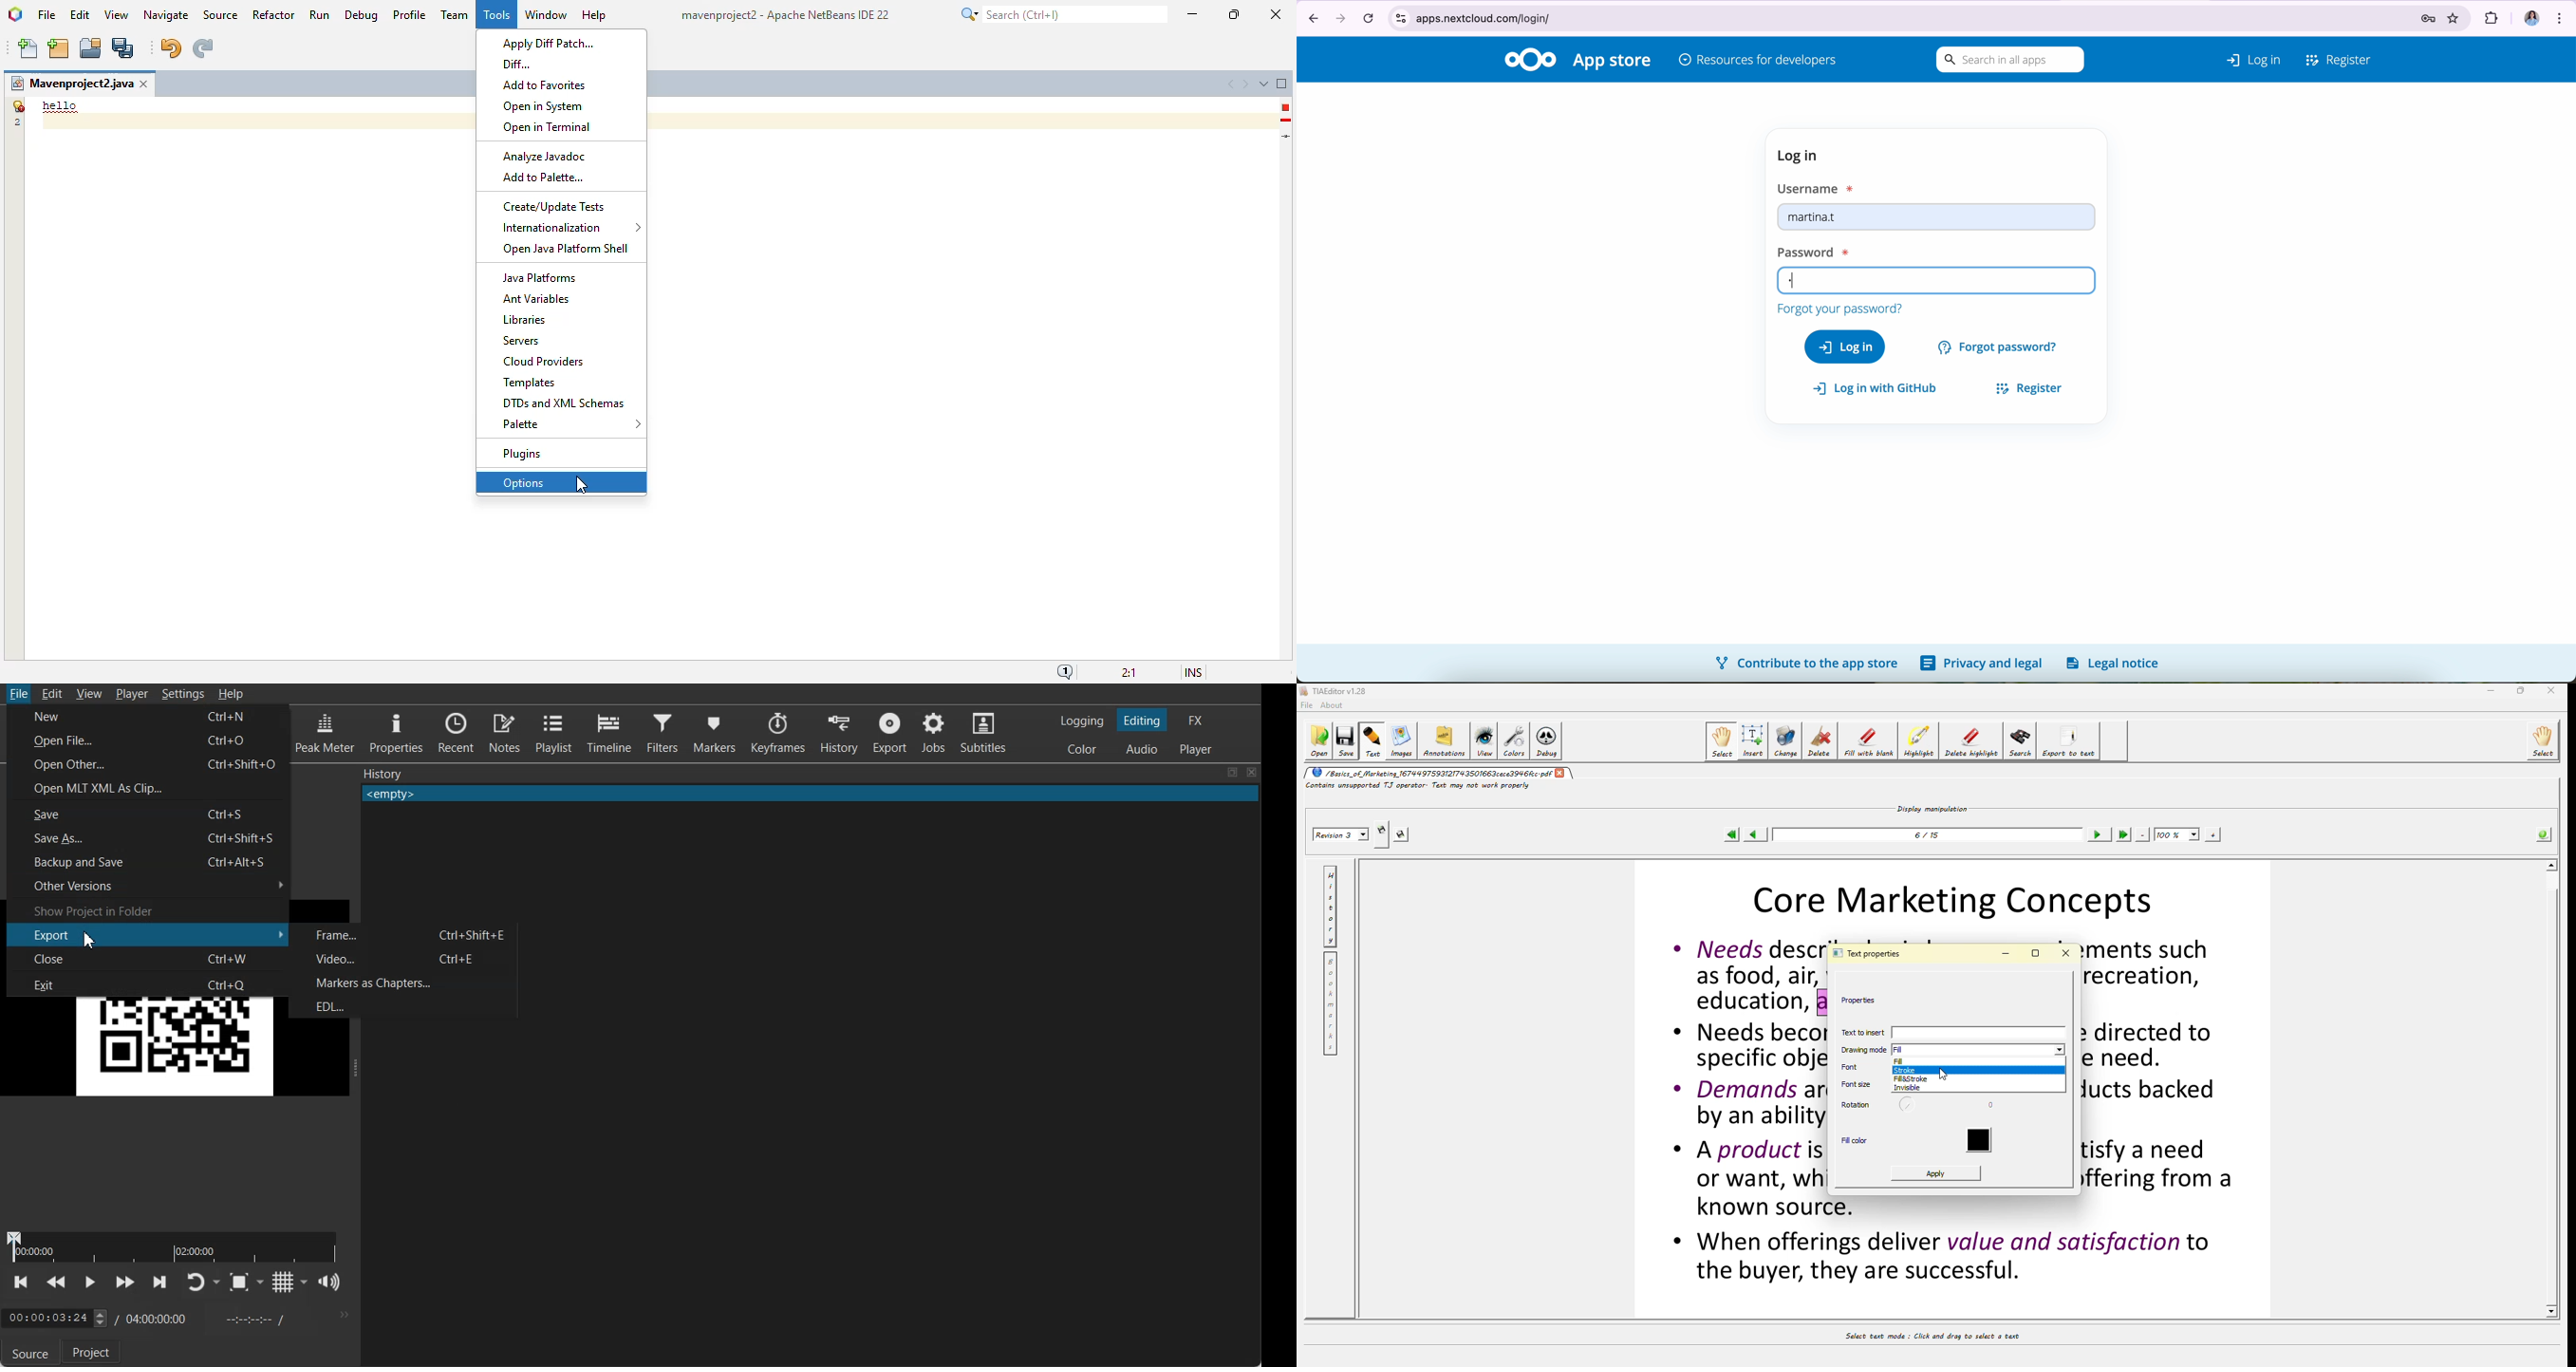 The width and height of the screenshot is (2576, 1372). I want to click on register, so click(2340, 58).